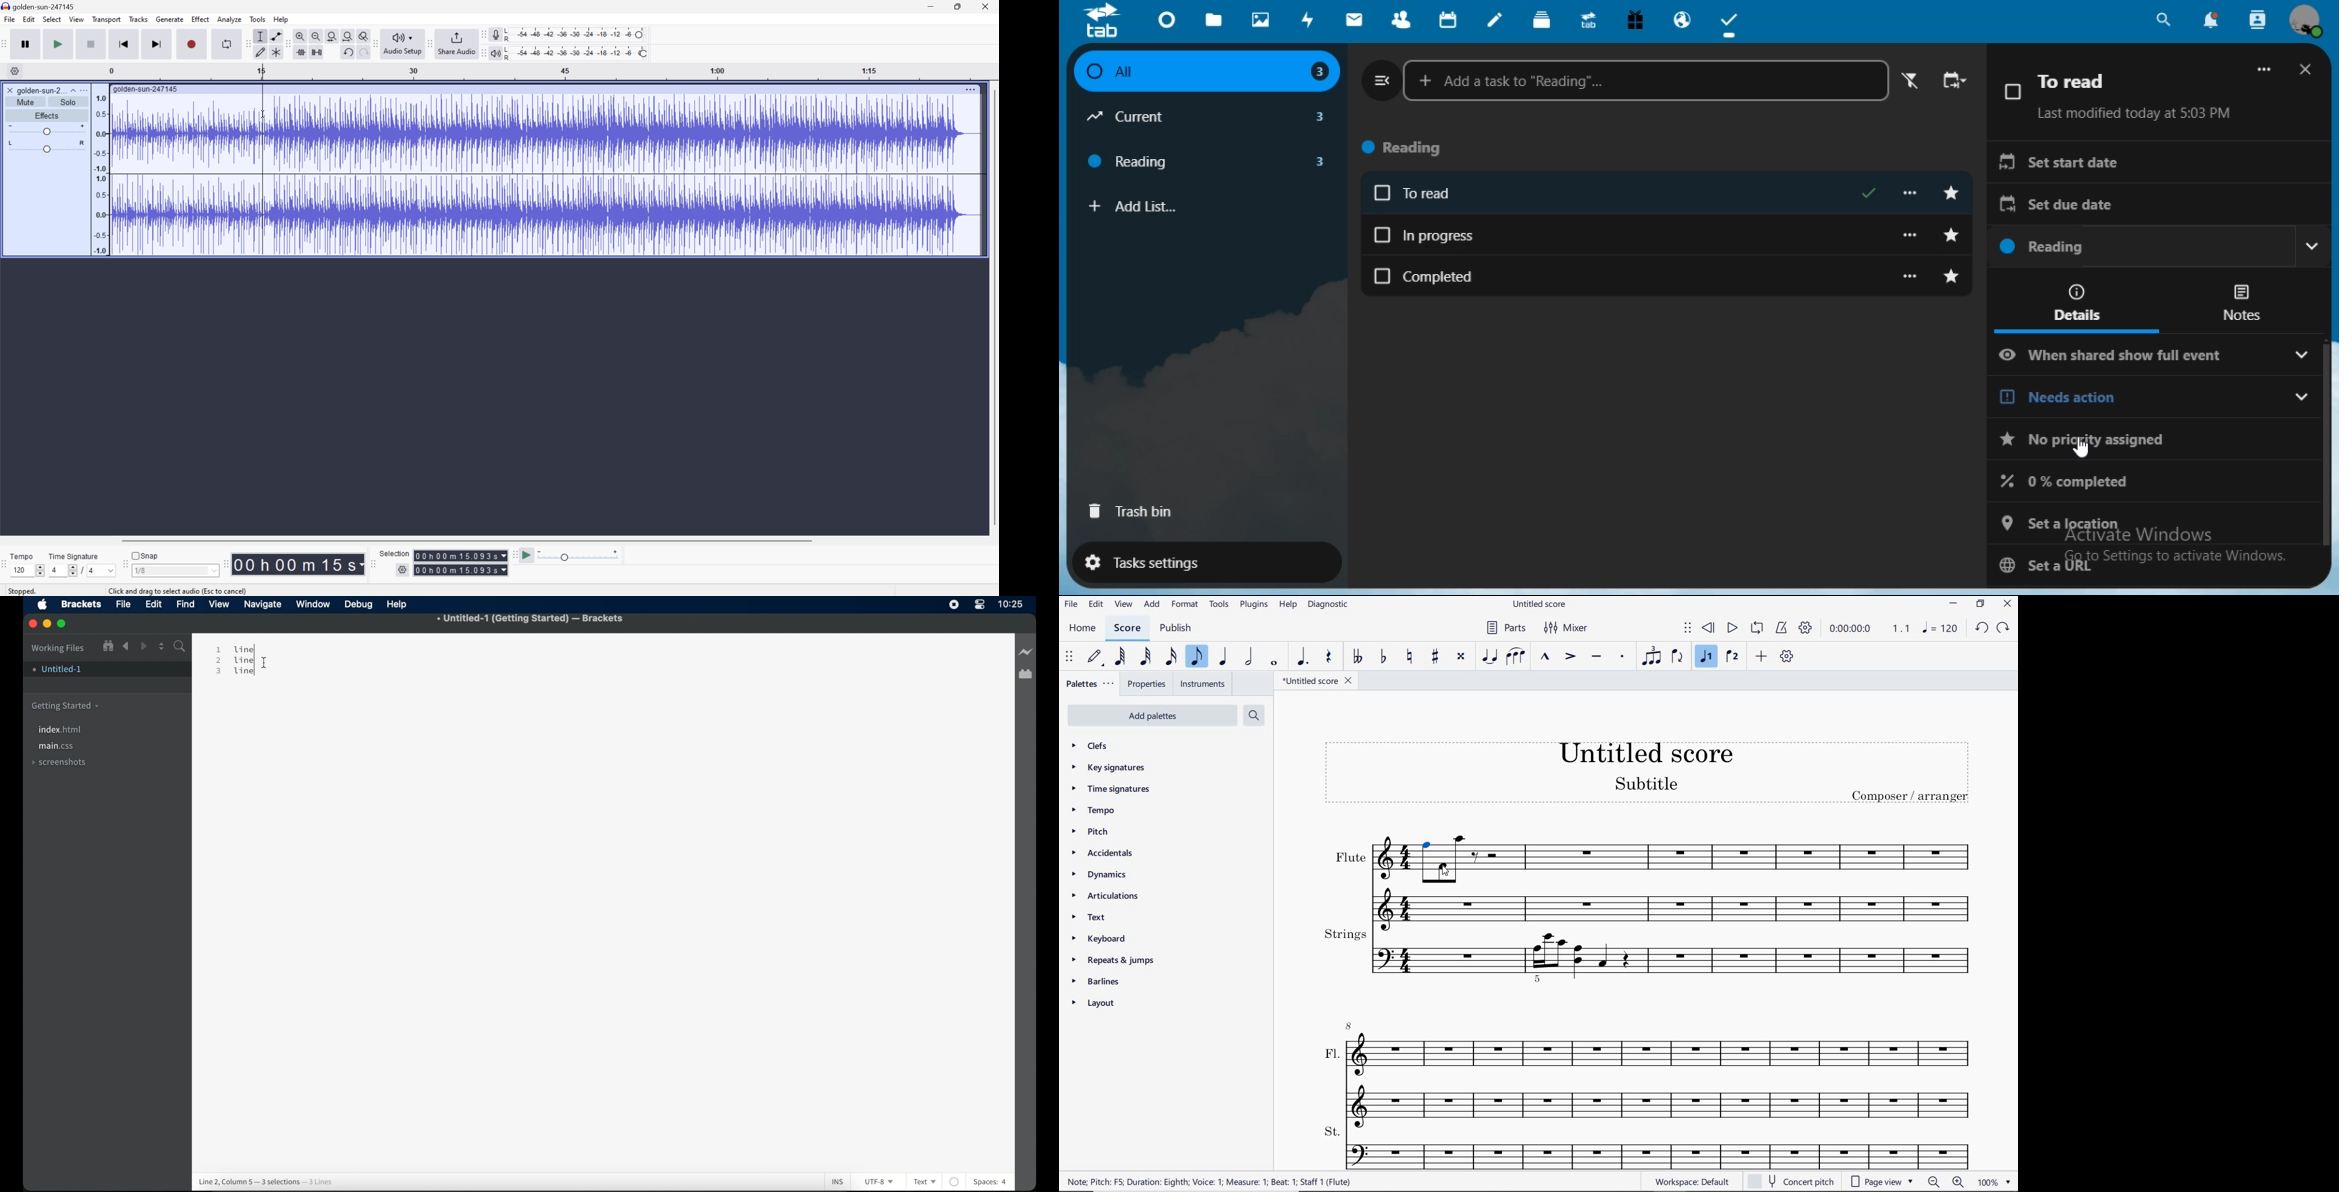  What do you see at coordinates (2009, 605) in the screenshot?
I see `close` at bounding box center [2009, 605].